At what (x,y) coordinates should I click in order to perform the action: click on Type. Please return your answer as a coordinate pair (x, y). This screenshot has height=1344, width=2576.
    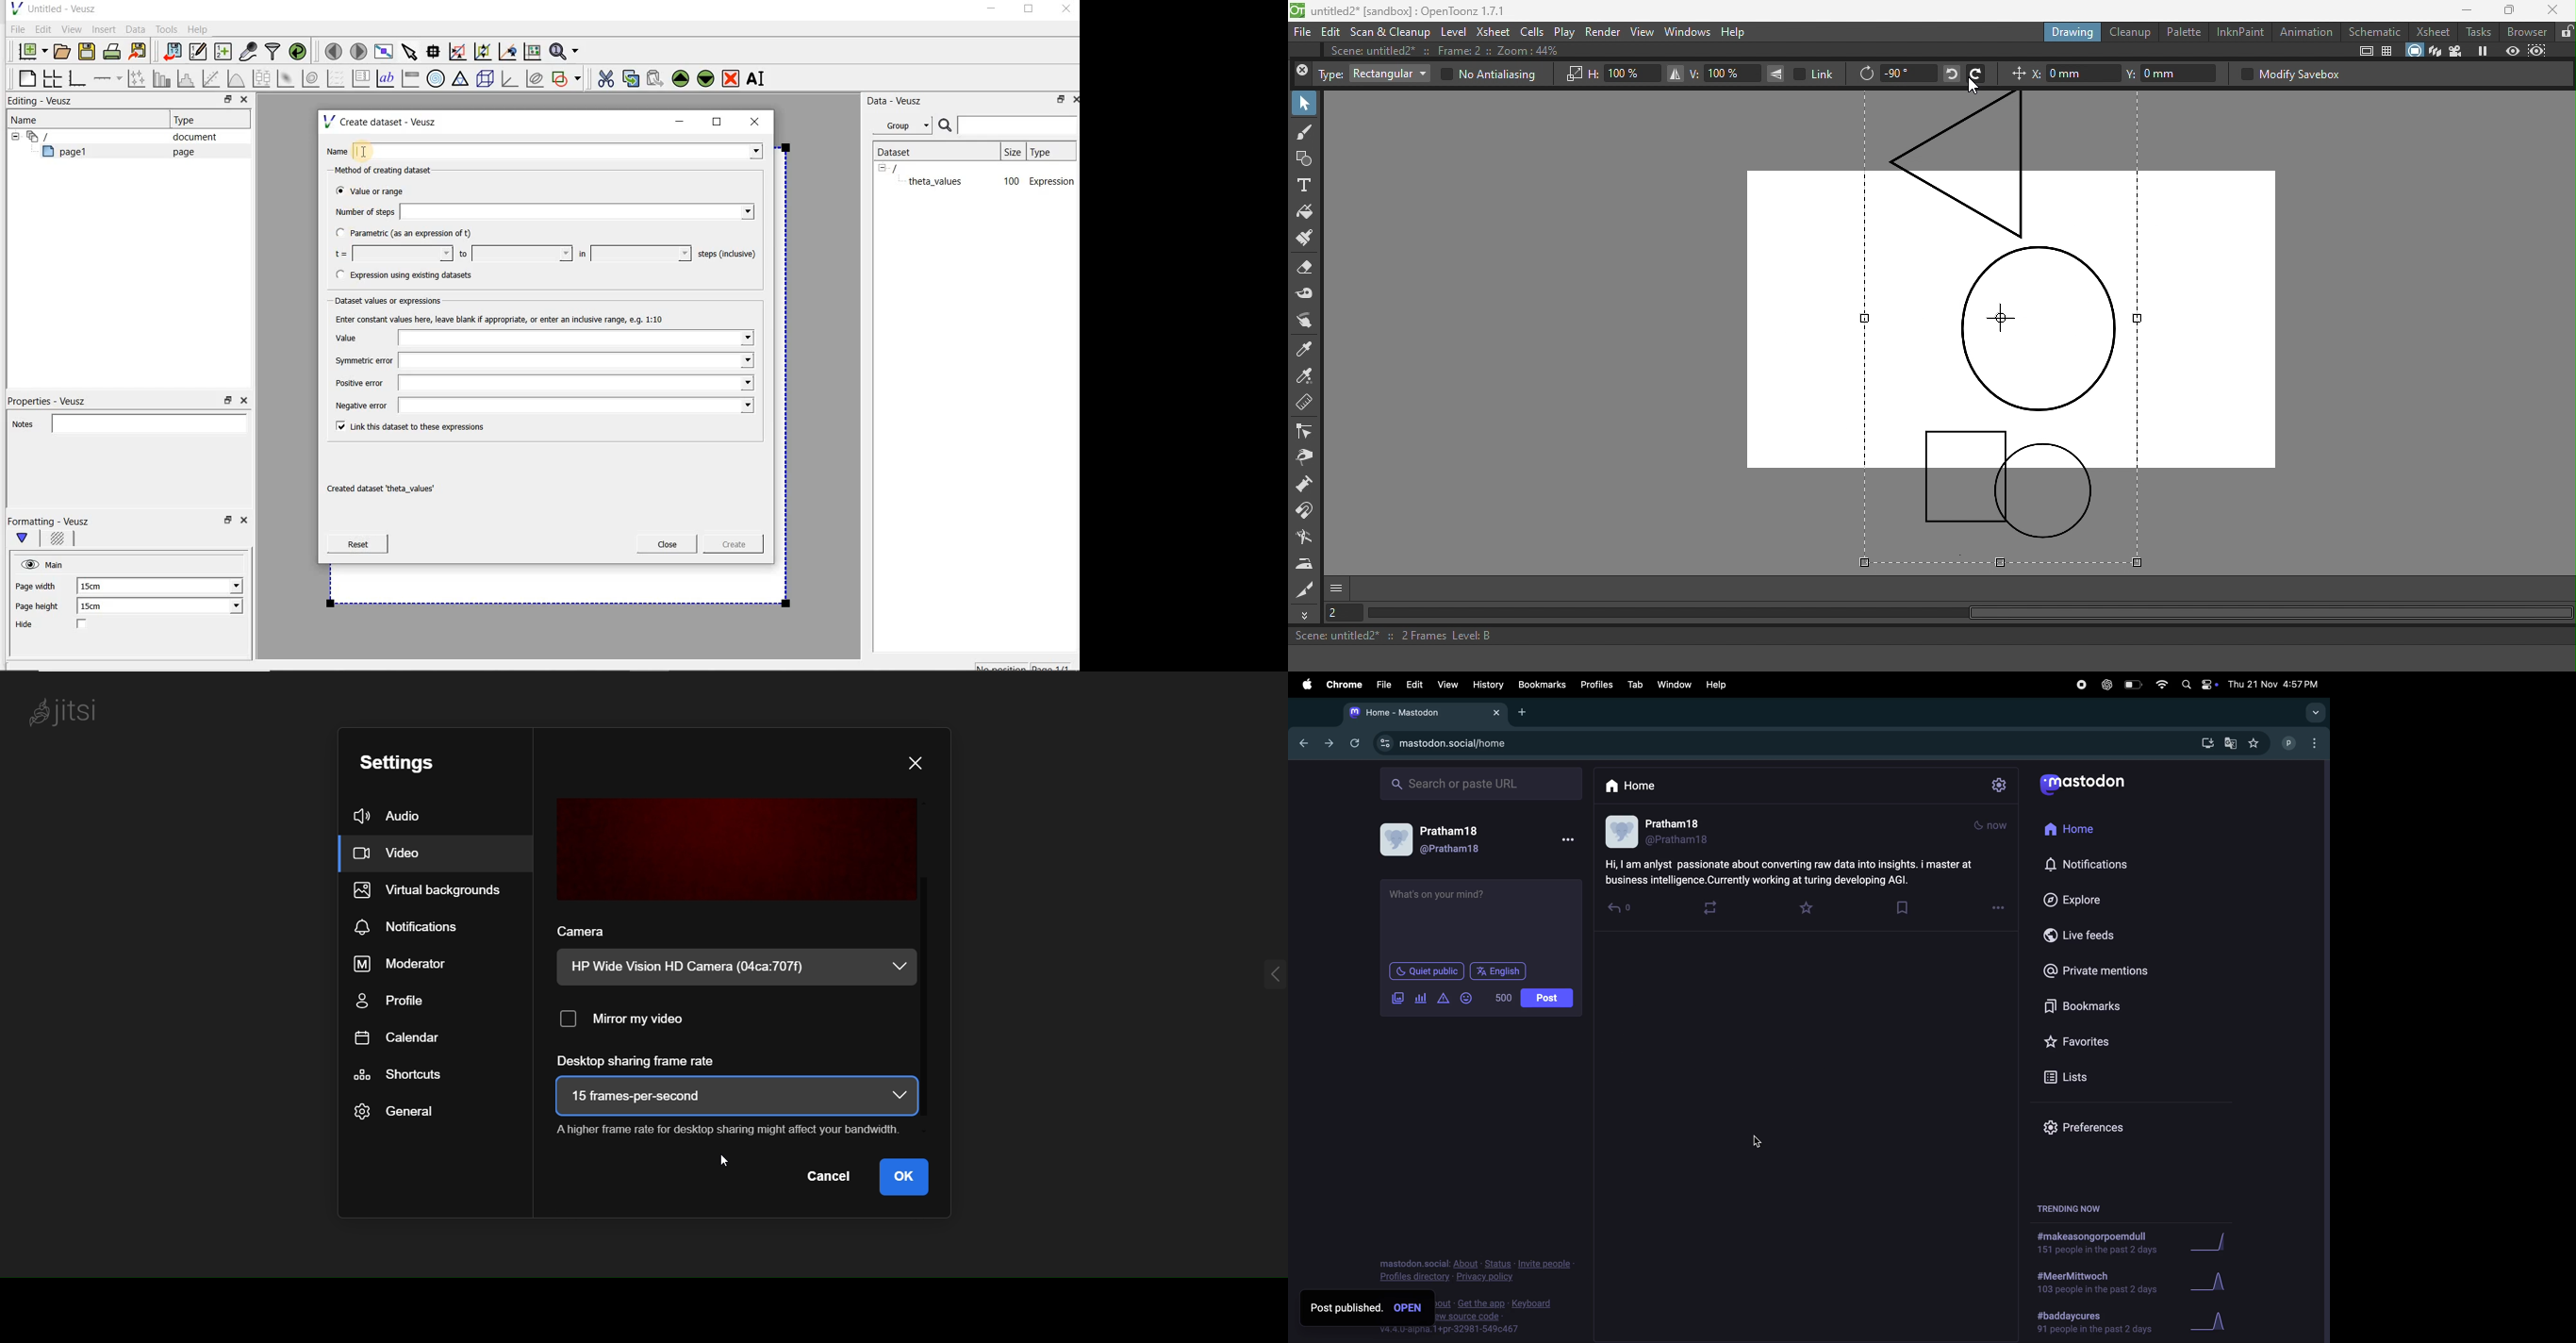
    Looking at the image, I should click on (1050, 151).